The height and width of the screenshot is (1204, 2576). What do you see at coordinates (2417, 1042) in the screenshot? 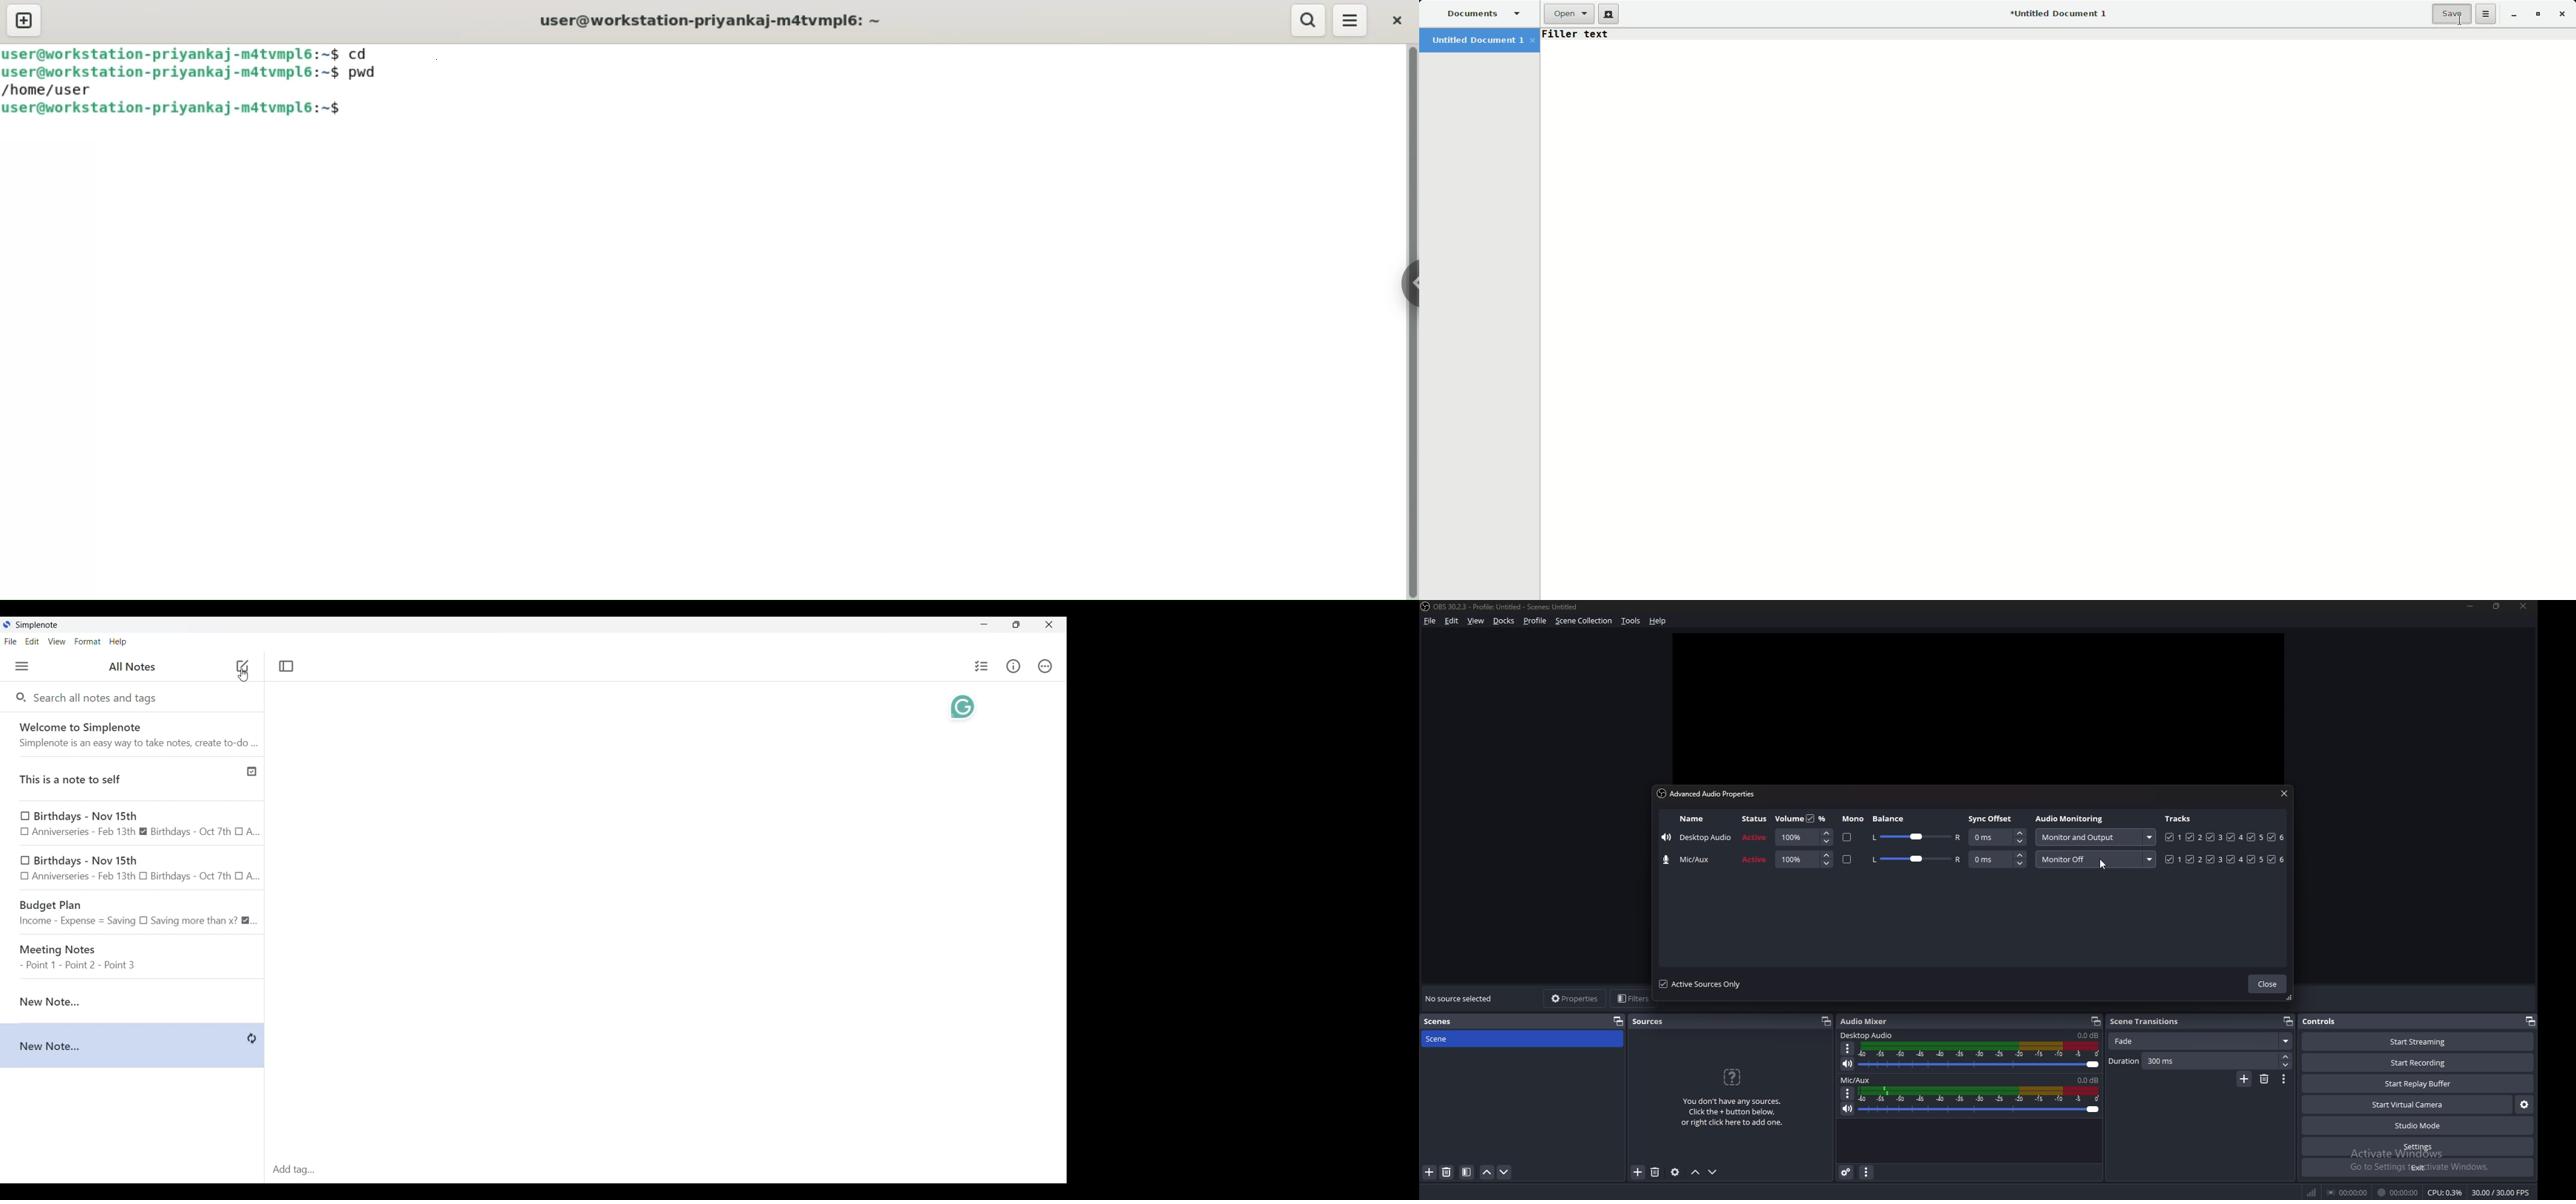
I see `start streaming` at bounding box center [2417, 1042].